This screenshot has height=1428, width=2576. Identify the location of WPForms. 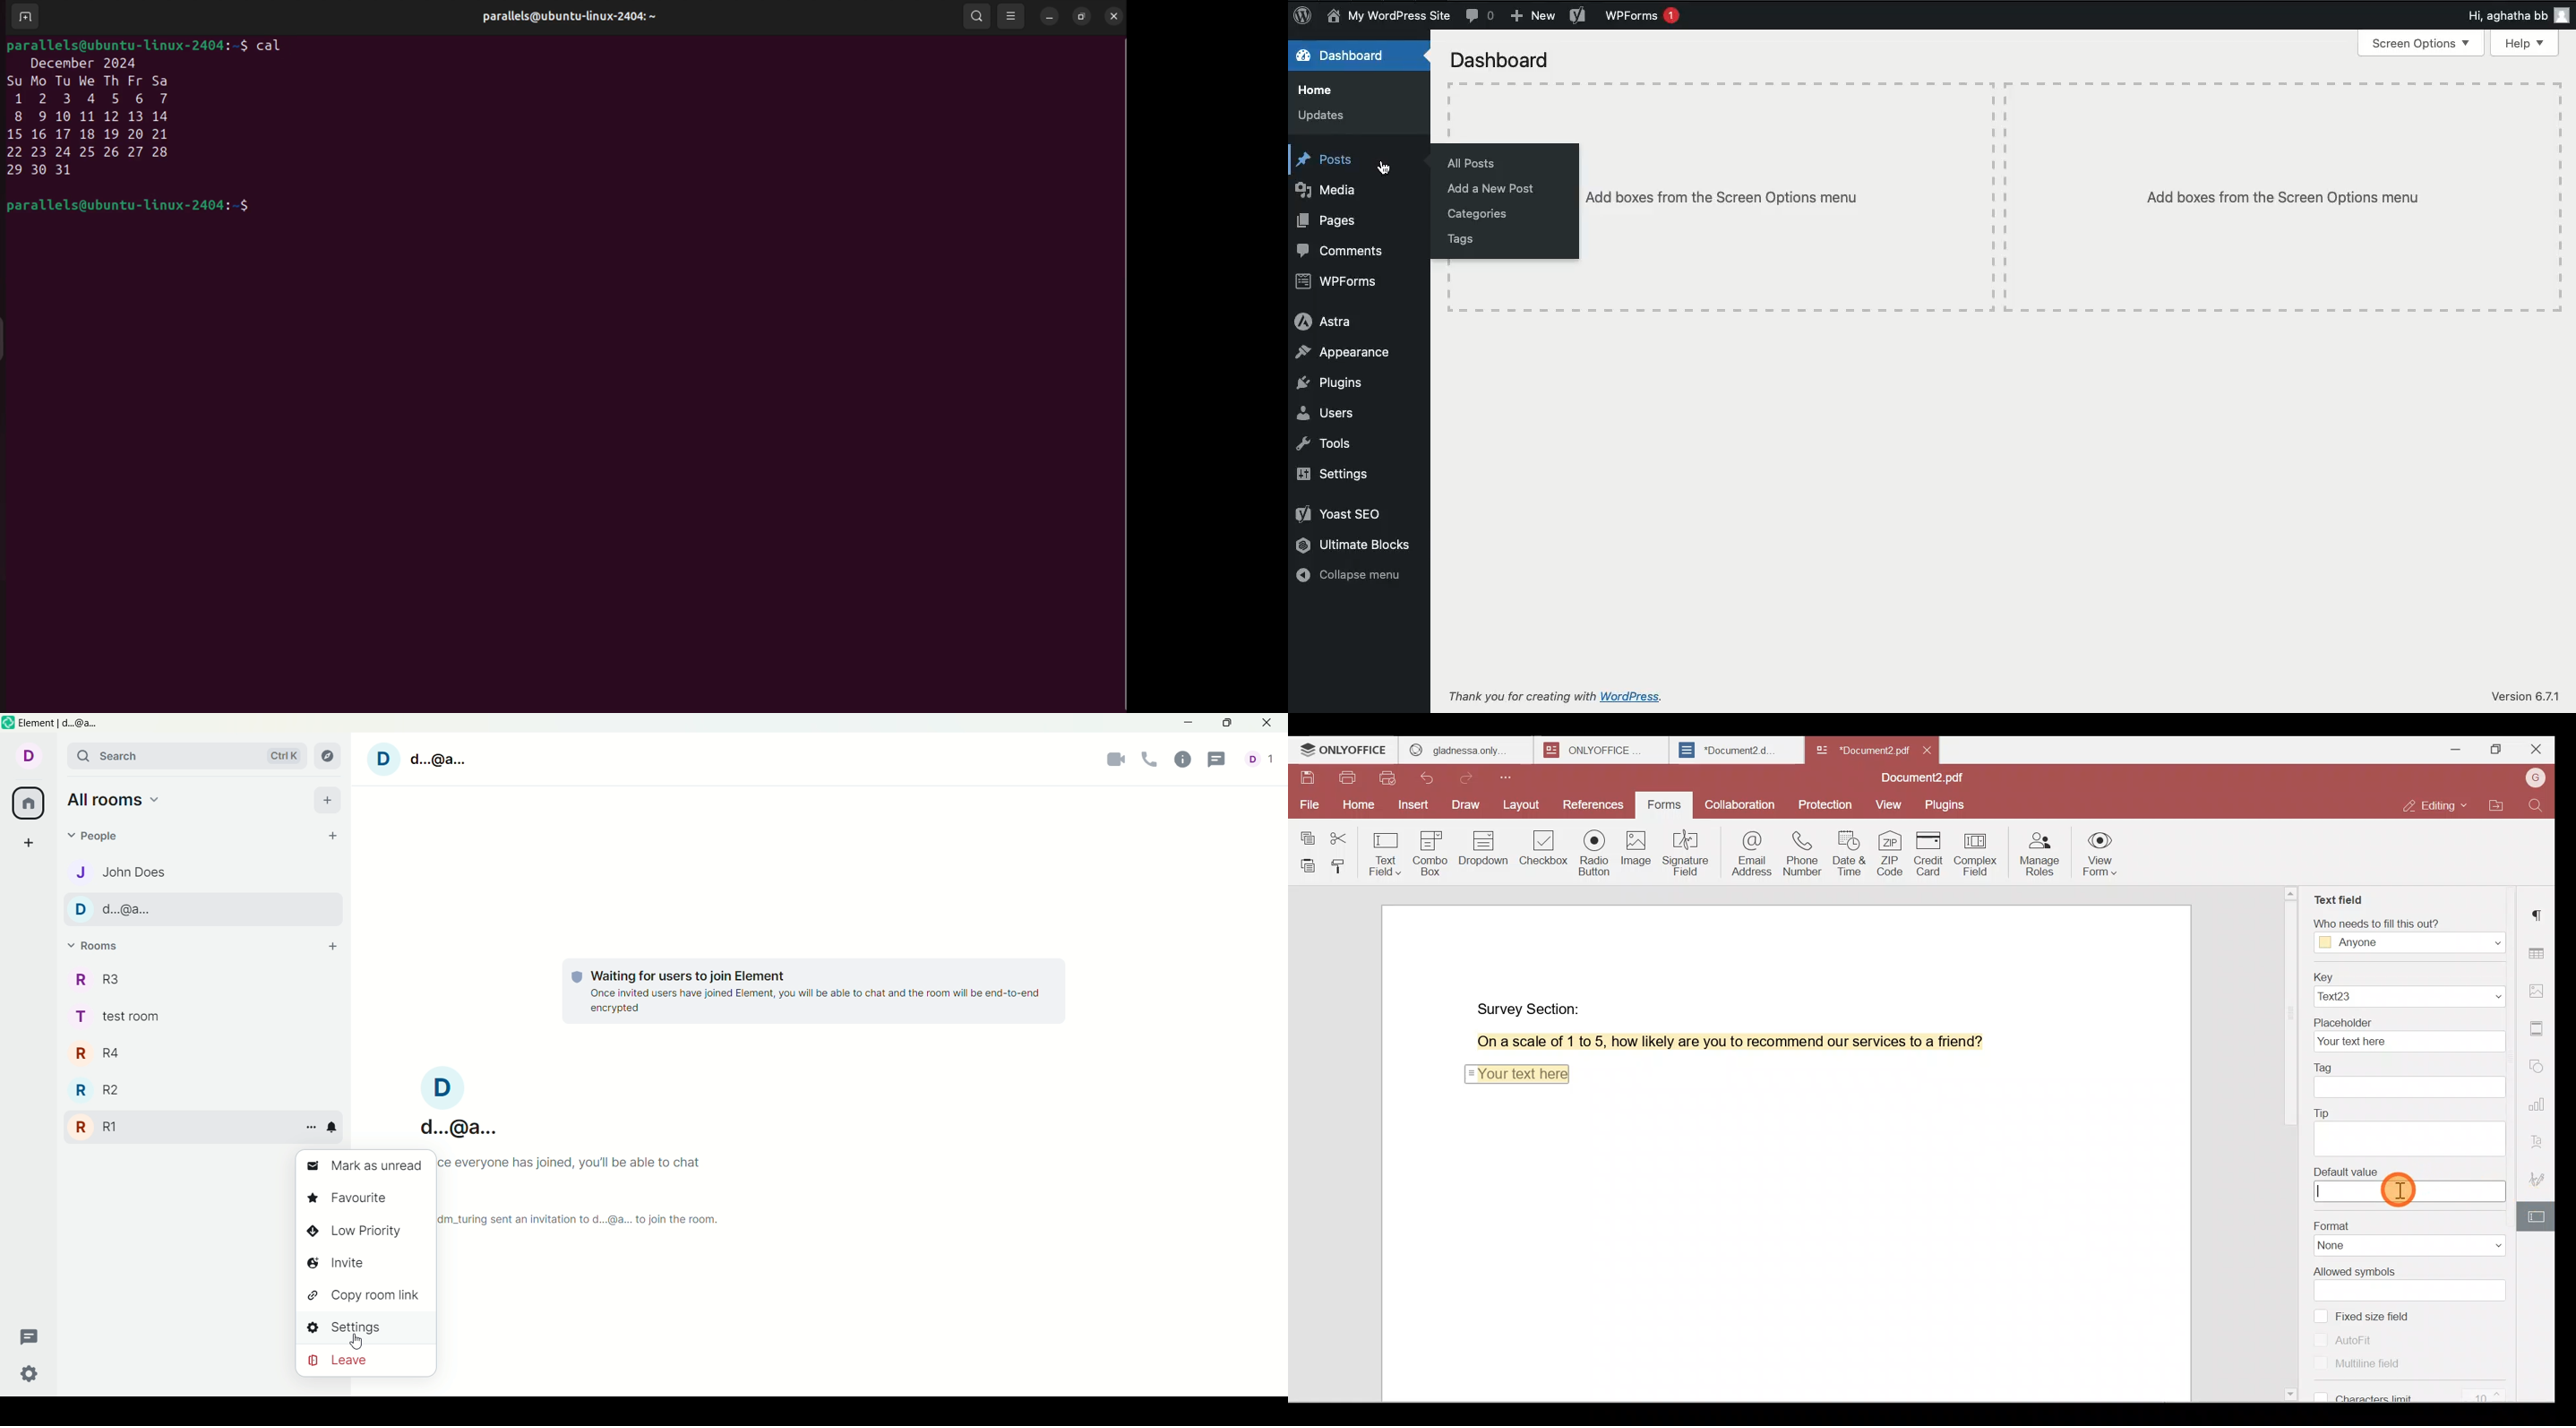
(1642, 17).